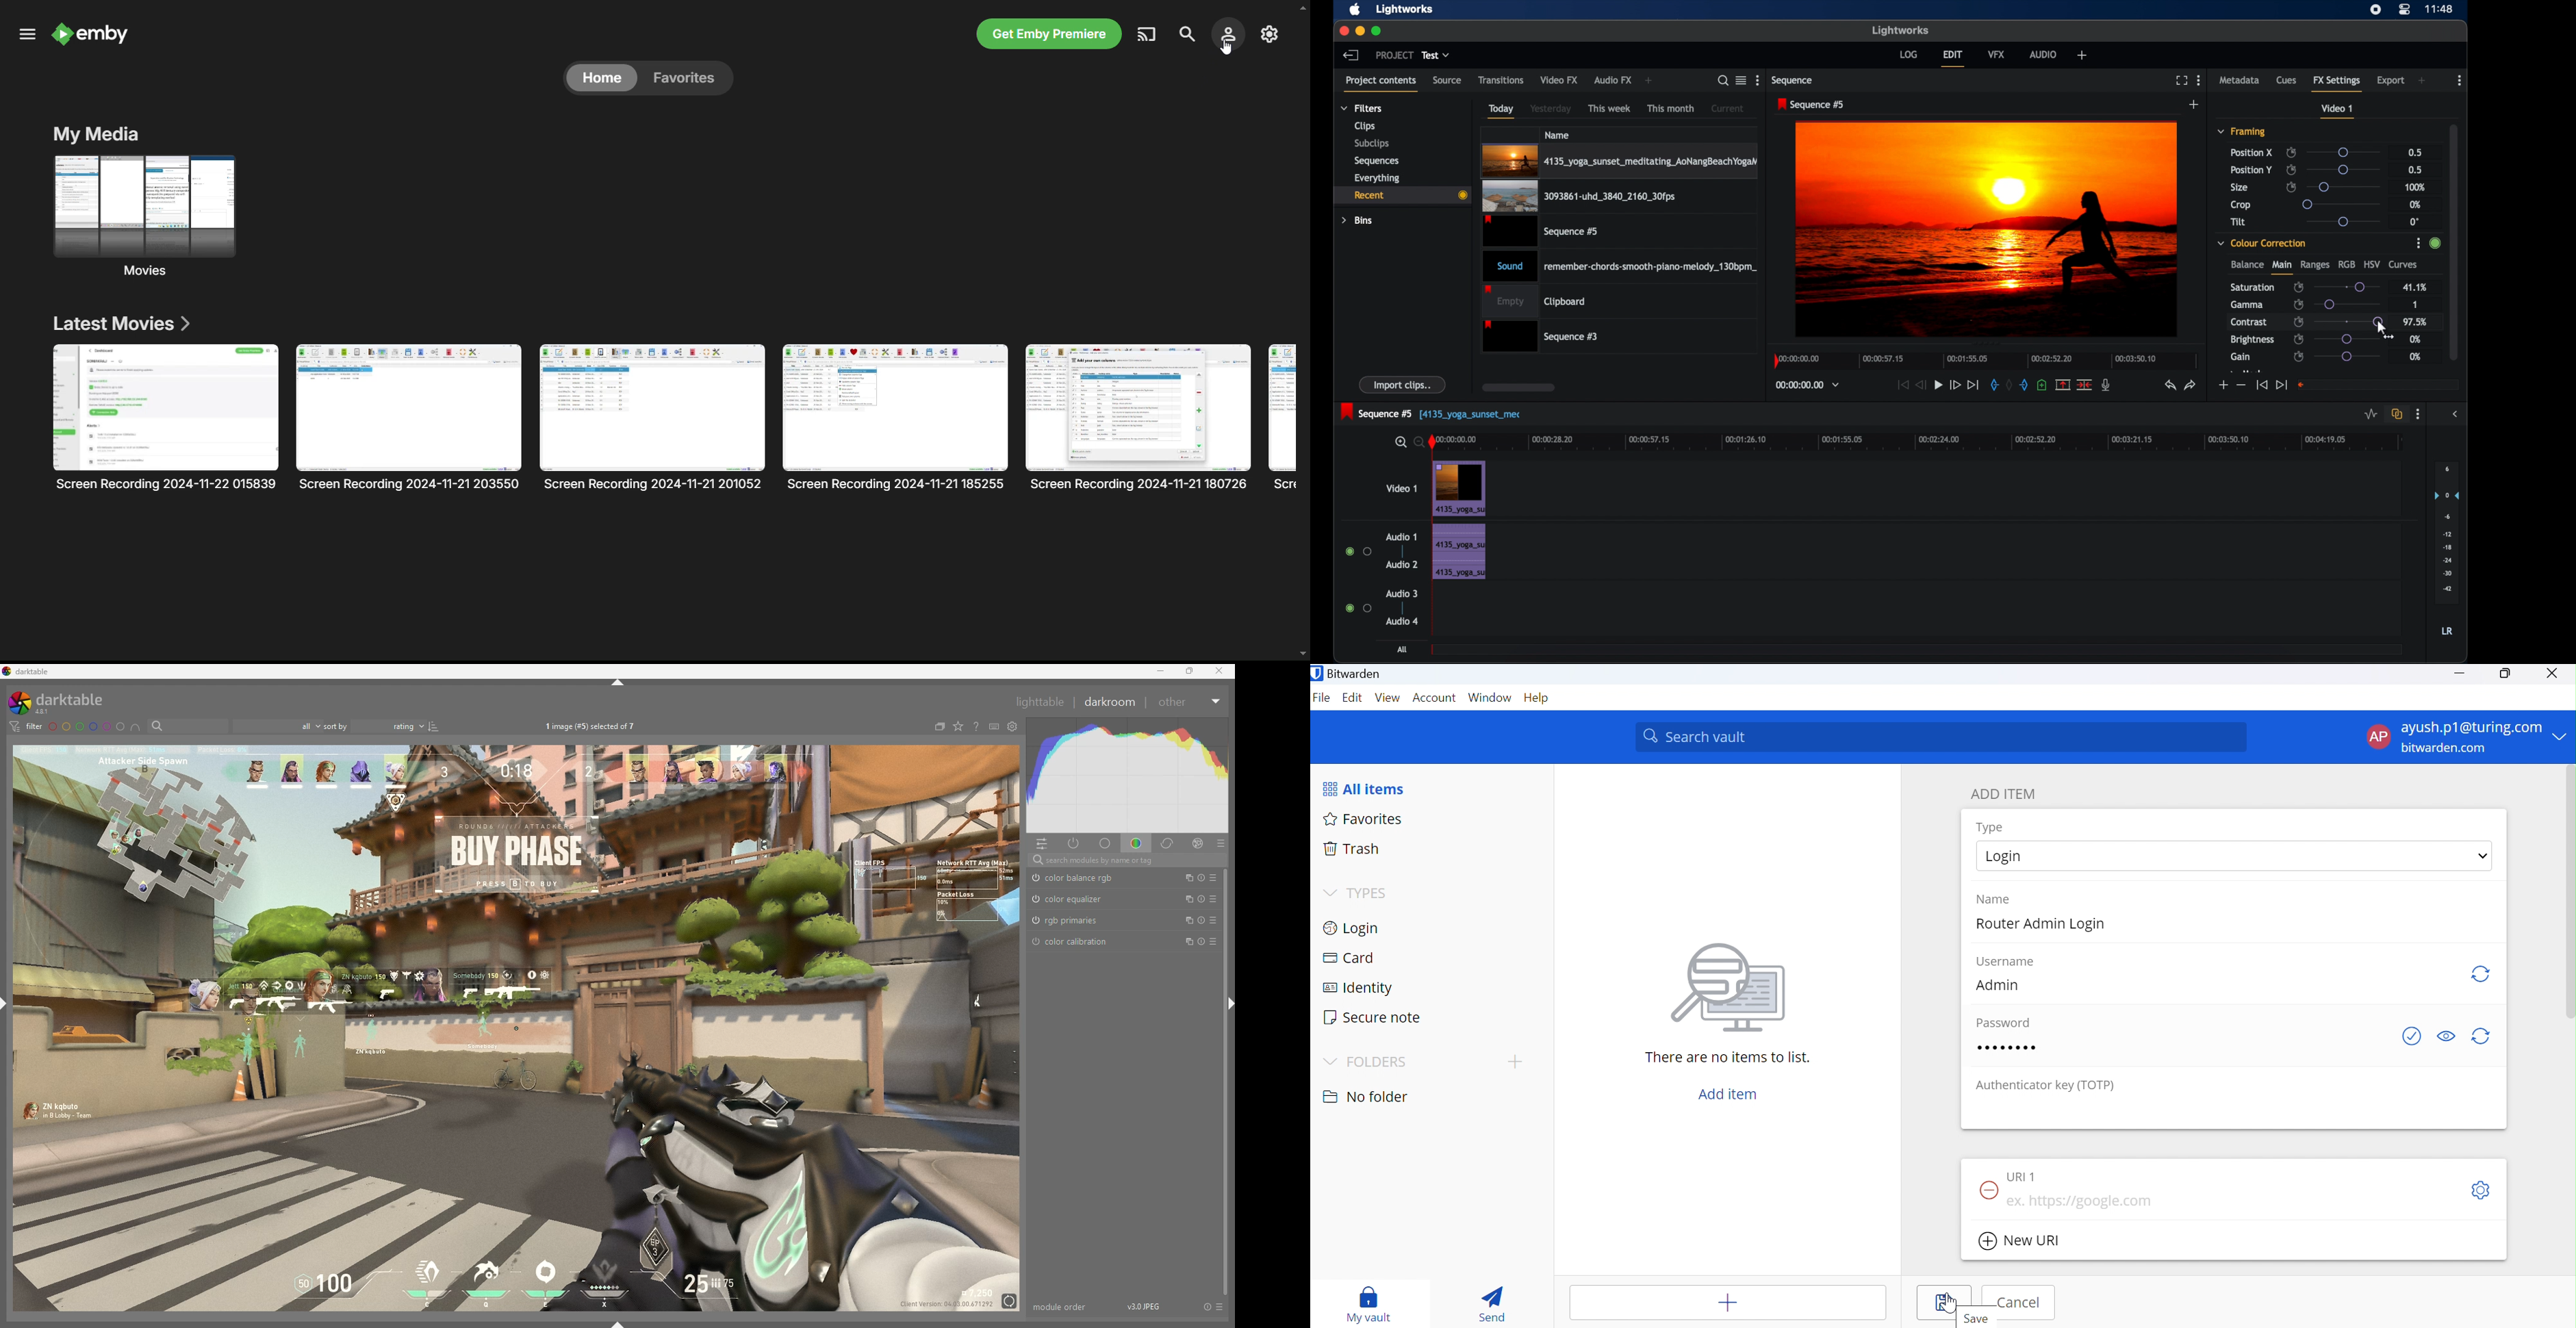 The height and width of the screenshot is (1344, 2576). I want to click on Password, so click(2007, 1046).